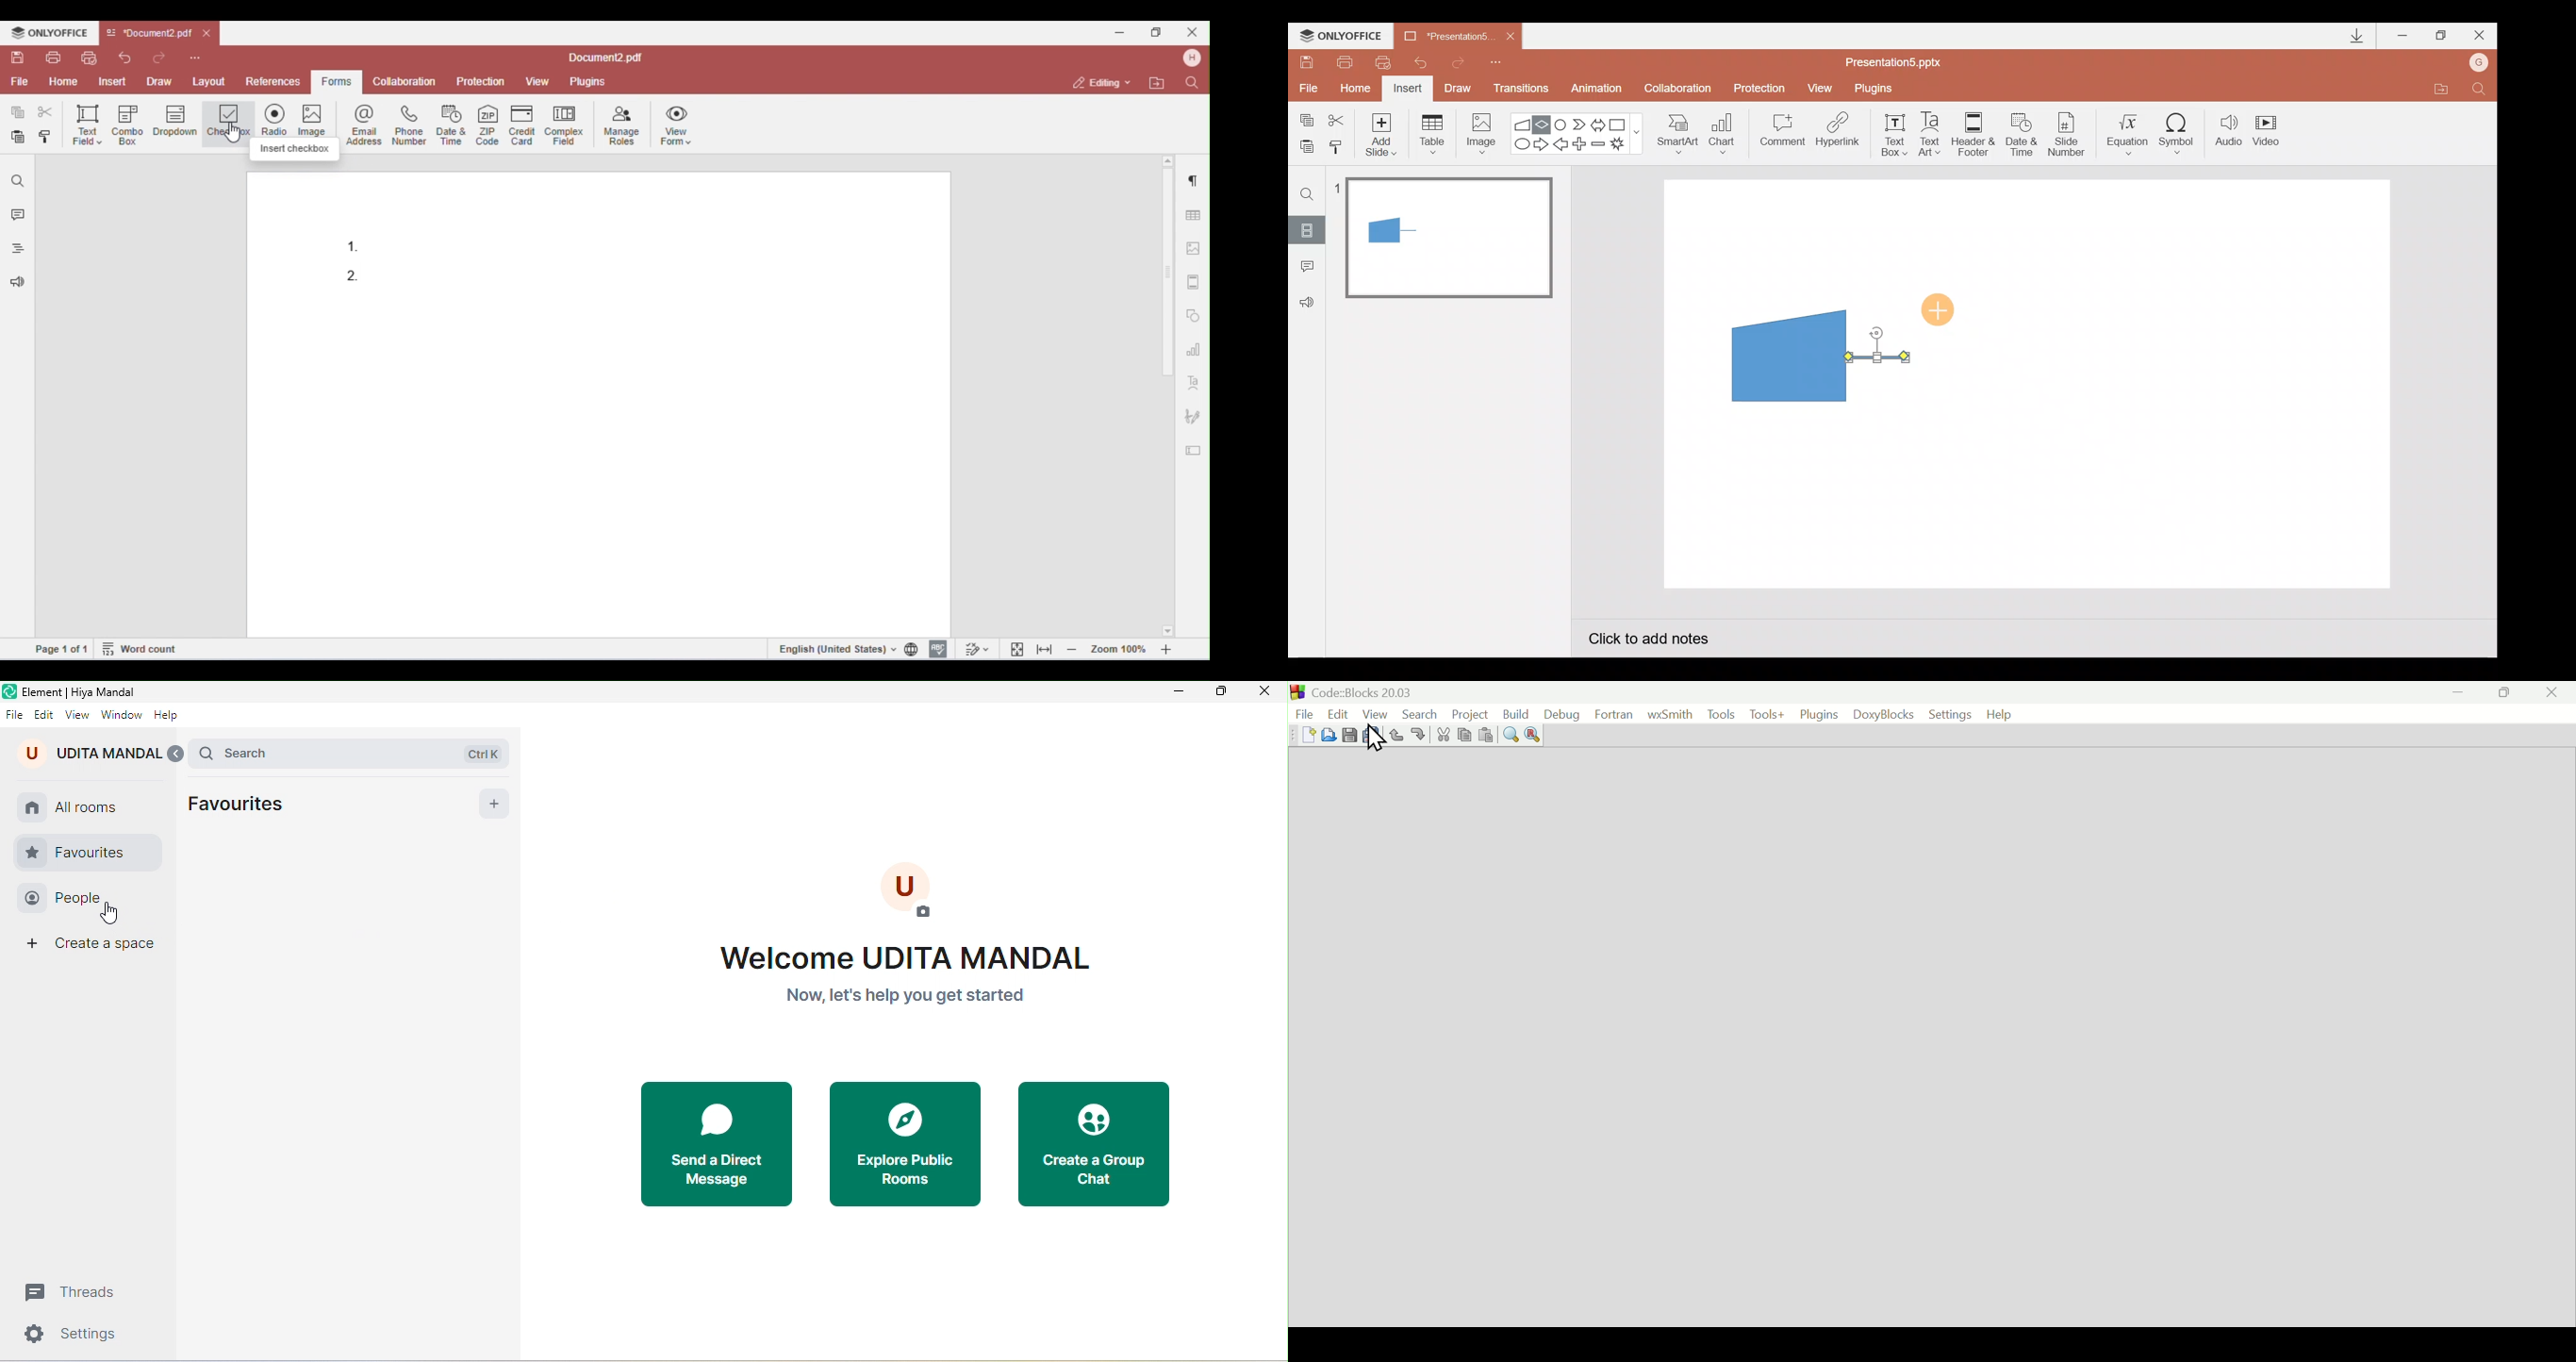  What do you see at coordinates (1308, 194) in the screenshot?
I see `Find` at bounding box center [1308, 194].